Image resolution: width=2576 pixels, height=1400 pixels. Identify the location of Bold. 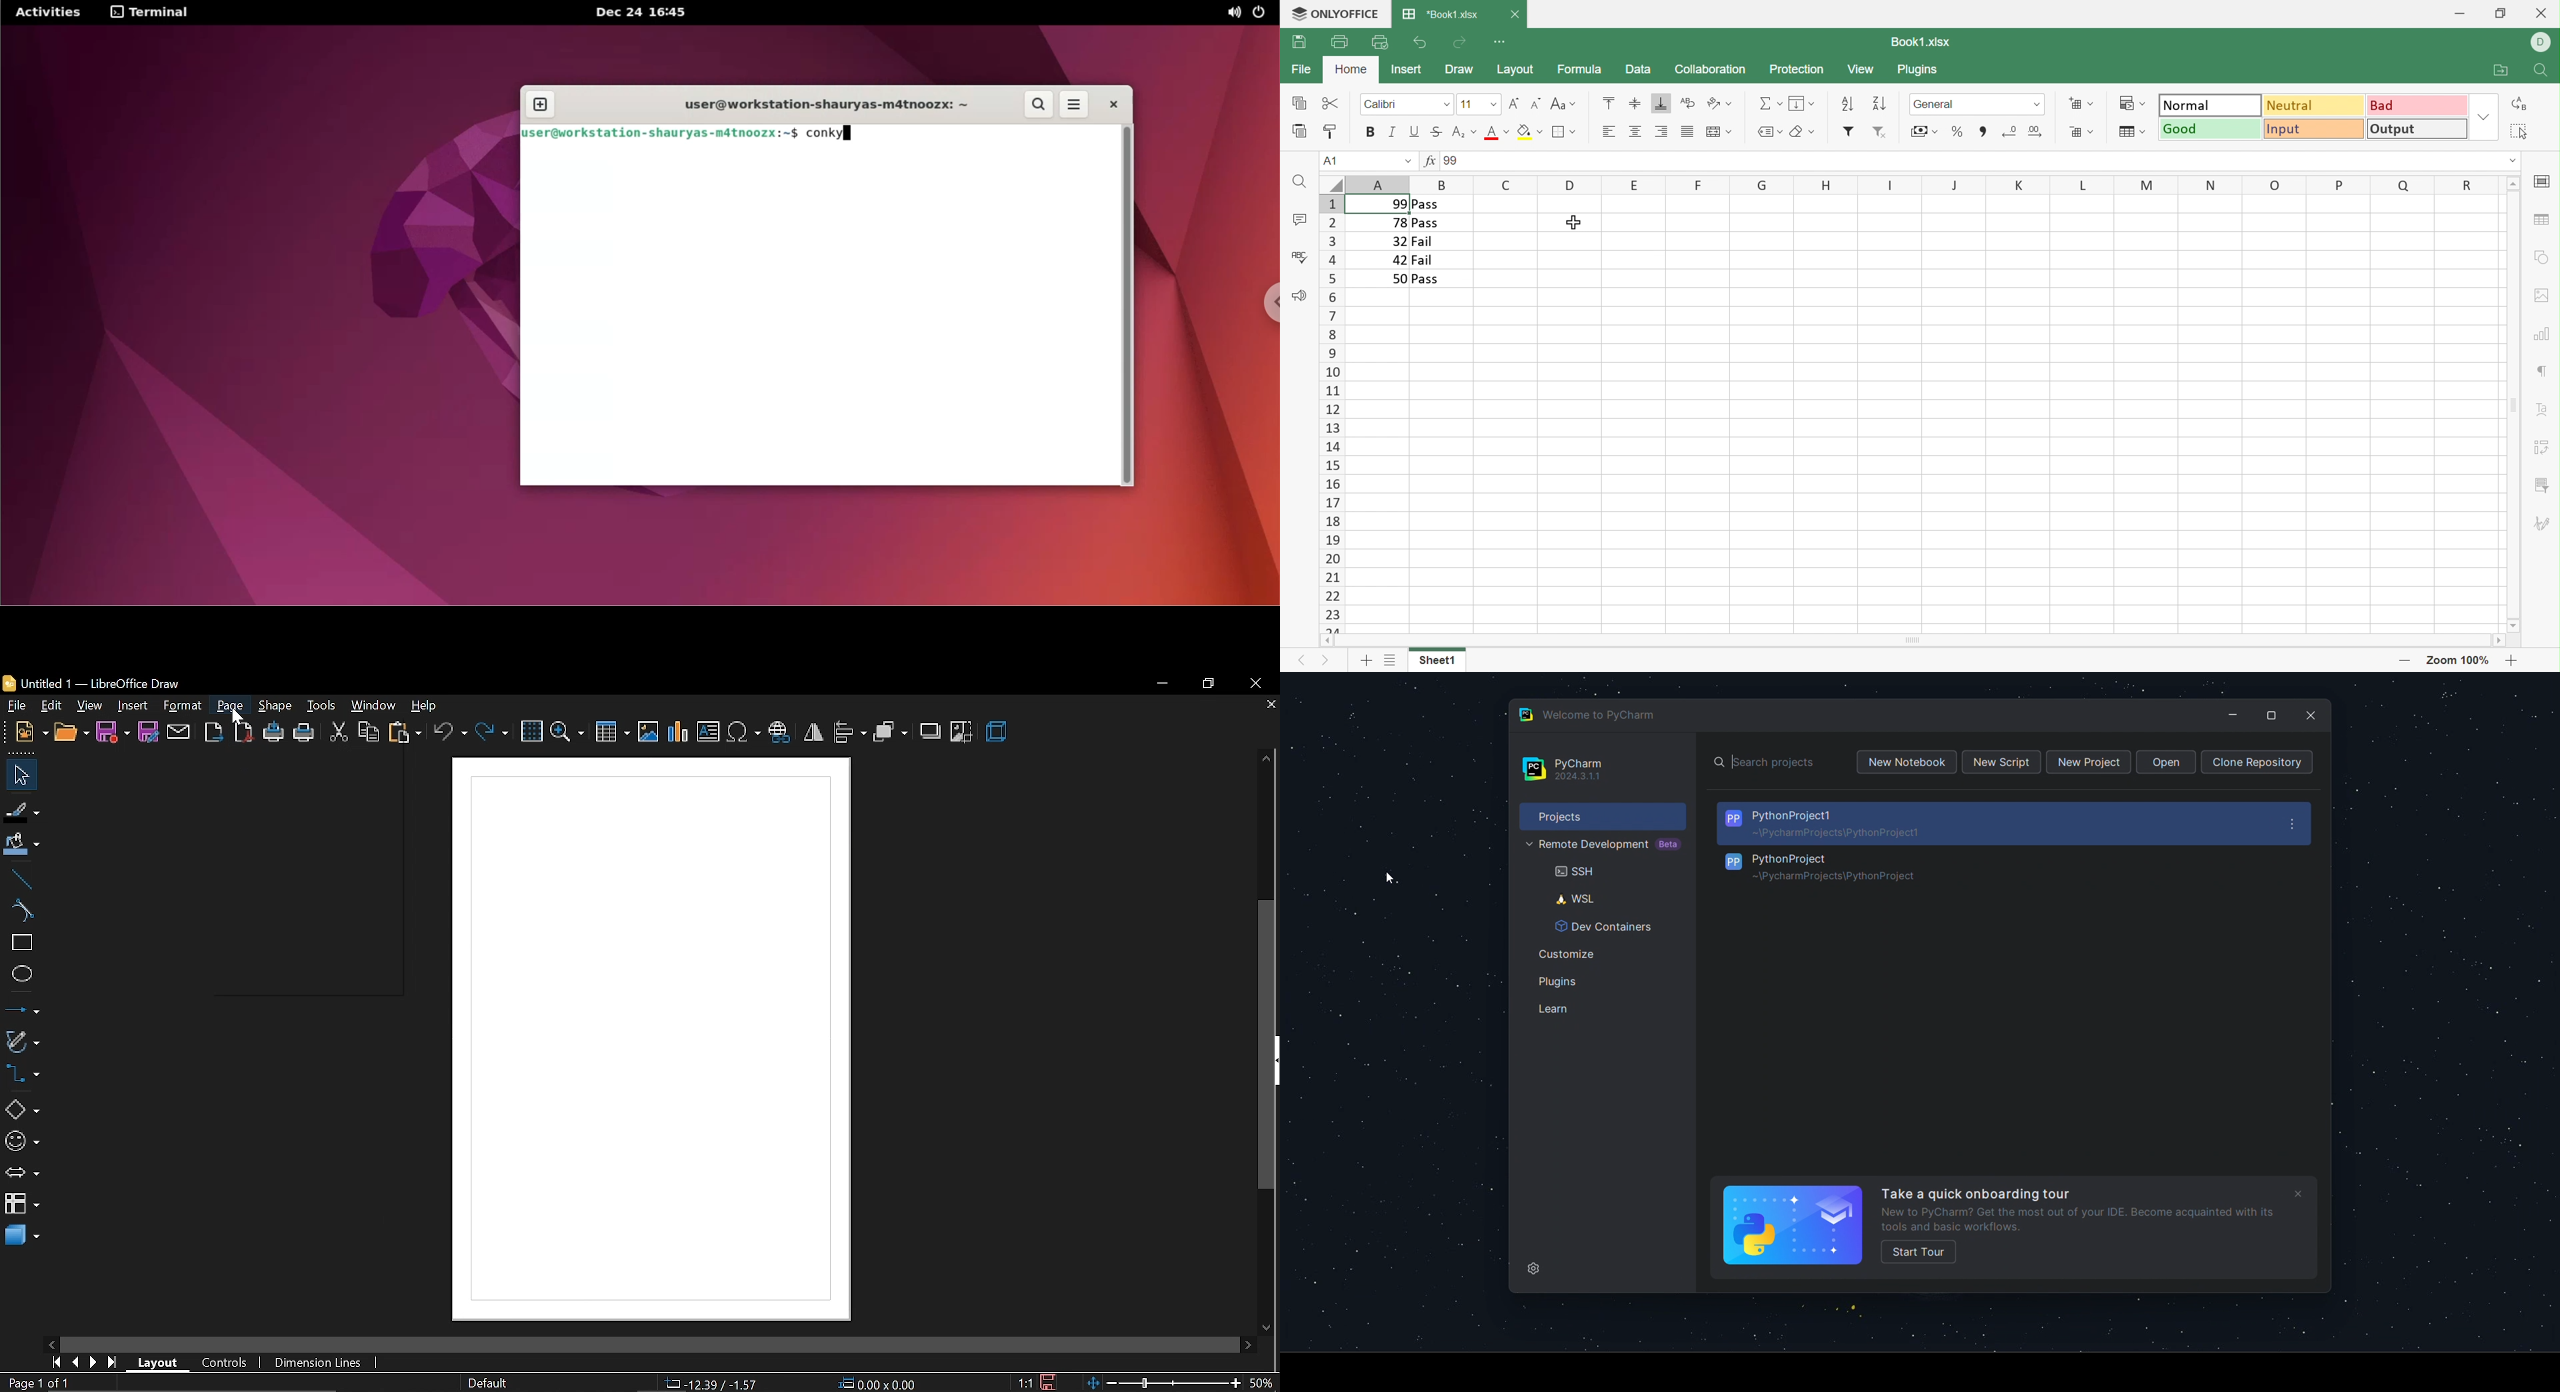
(1371, 132).